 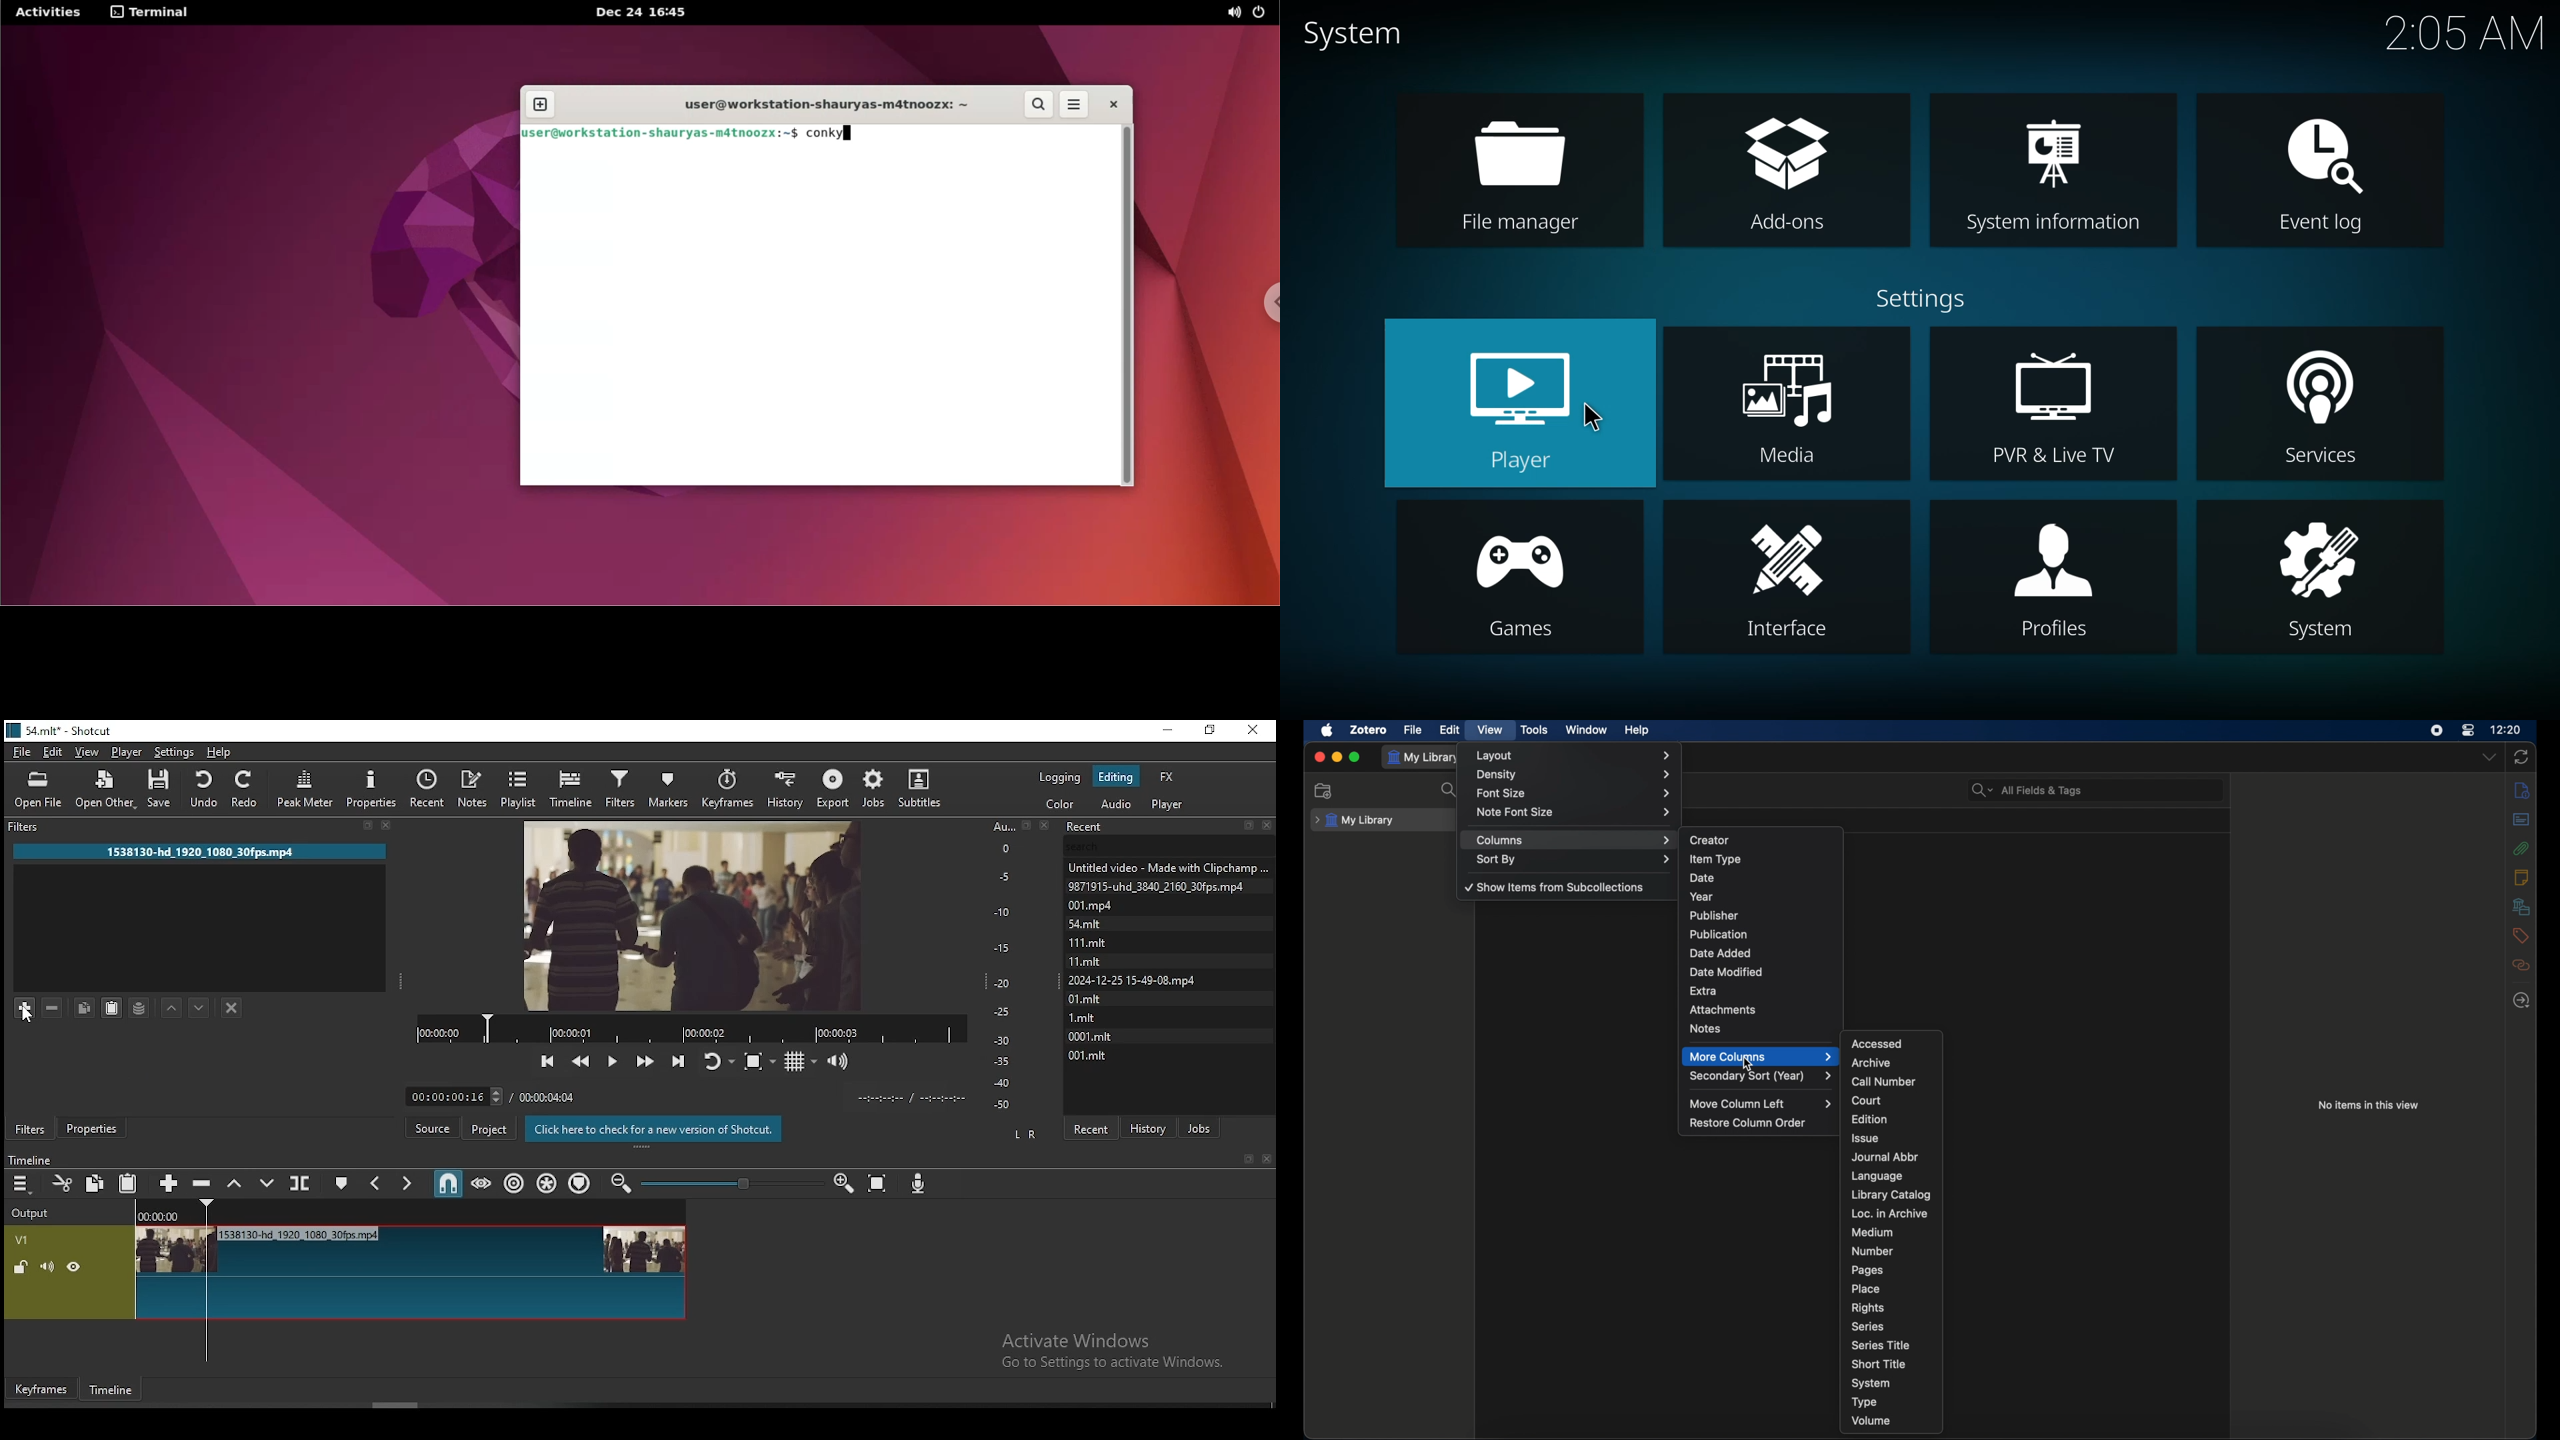 I want to click on 1mit, so click(x=1091, y=1016).